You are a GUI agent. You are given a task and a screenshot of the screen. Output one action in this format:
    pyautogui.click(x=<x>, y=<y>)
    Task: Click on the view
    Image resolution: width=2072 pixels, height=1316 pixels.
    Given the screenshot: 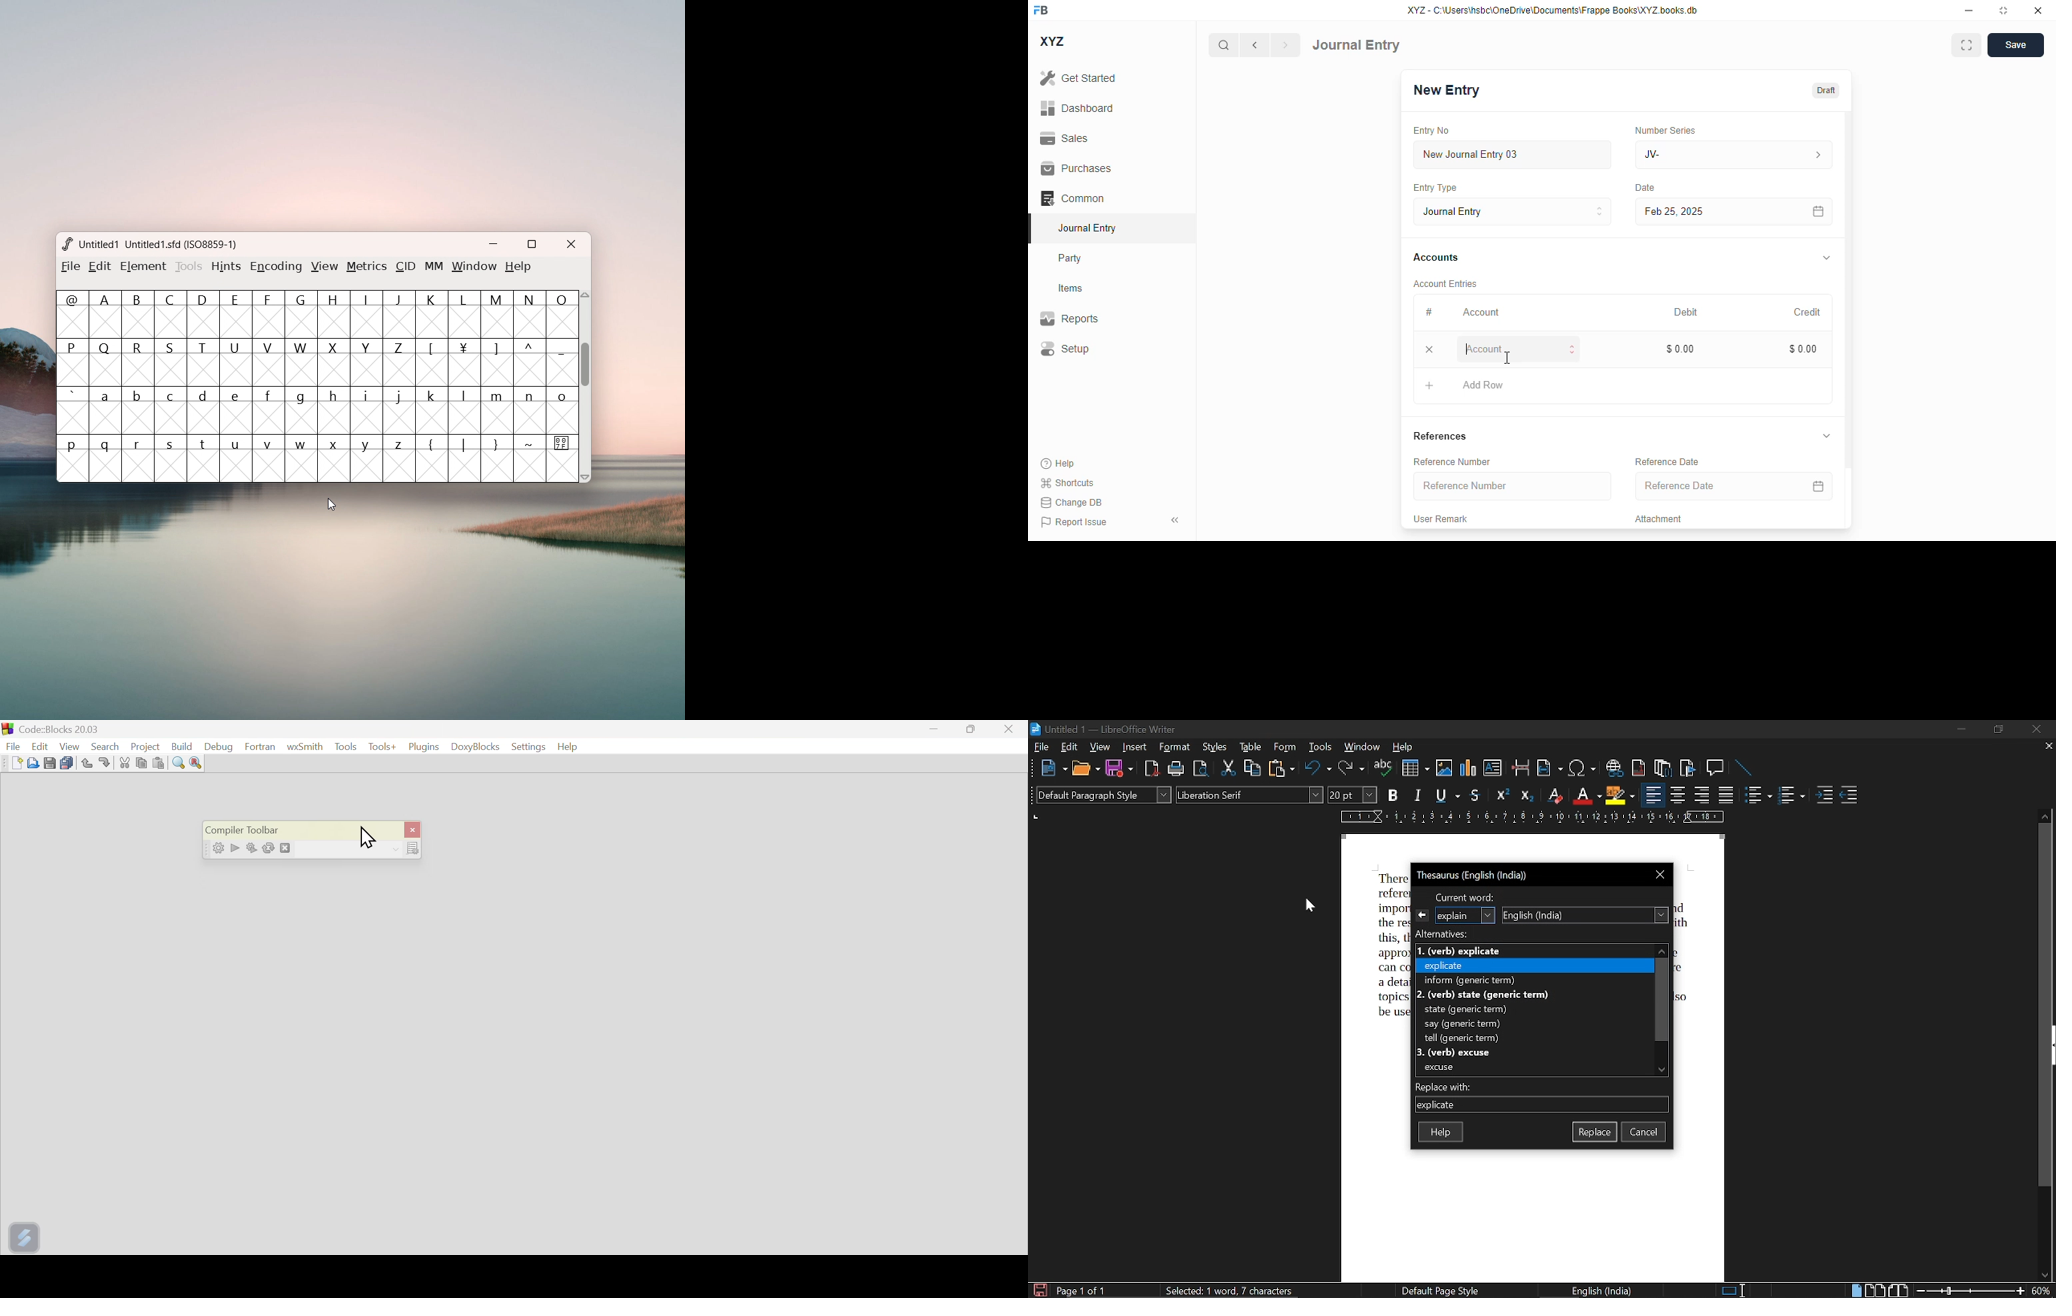 What is the action you would take?
    pyautogui.click(x=1101, y=748)
    